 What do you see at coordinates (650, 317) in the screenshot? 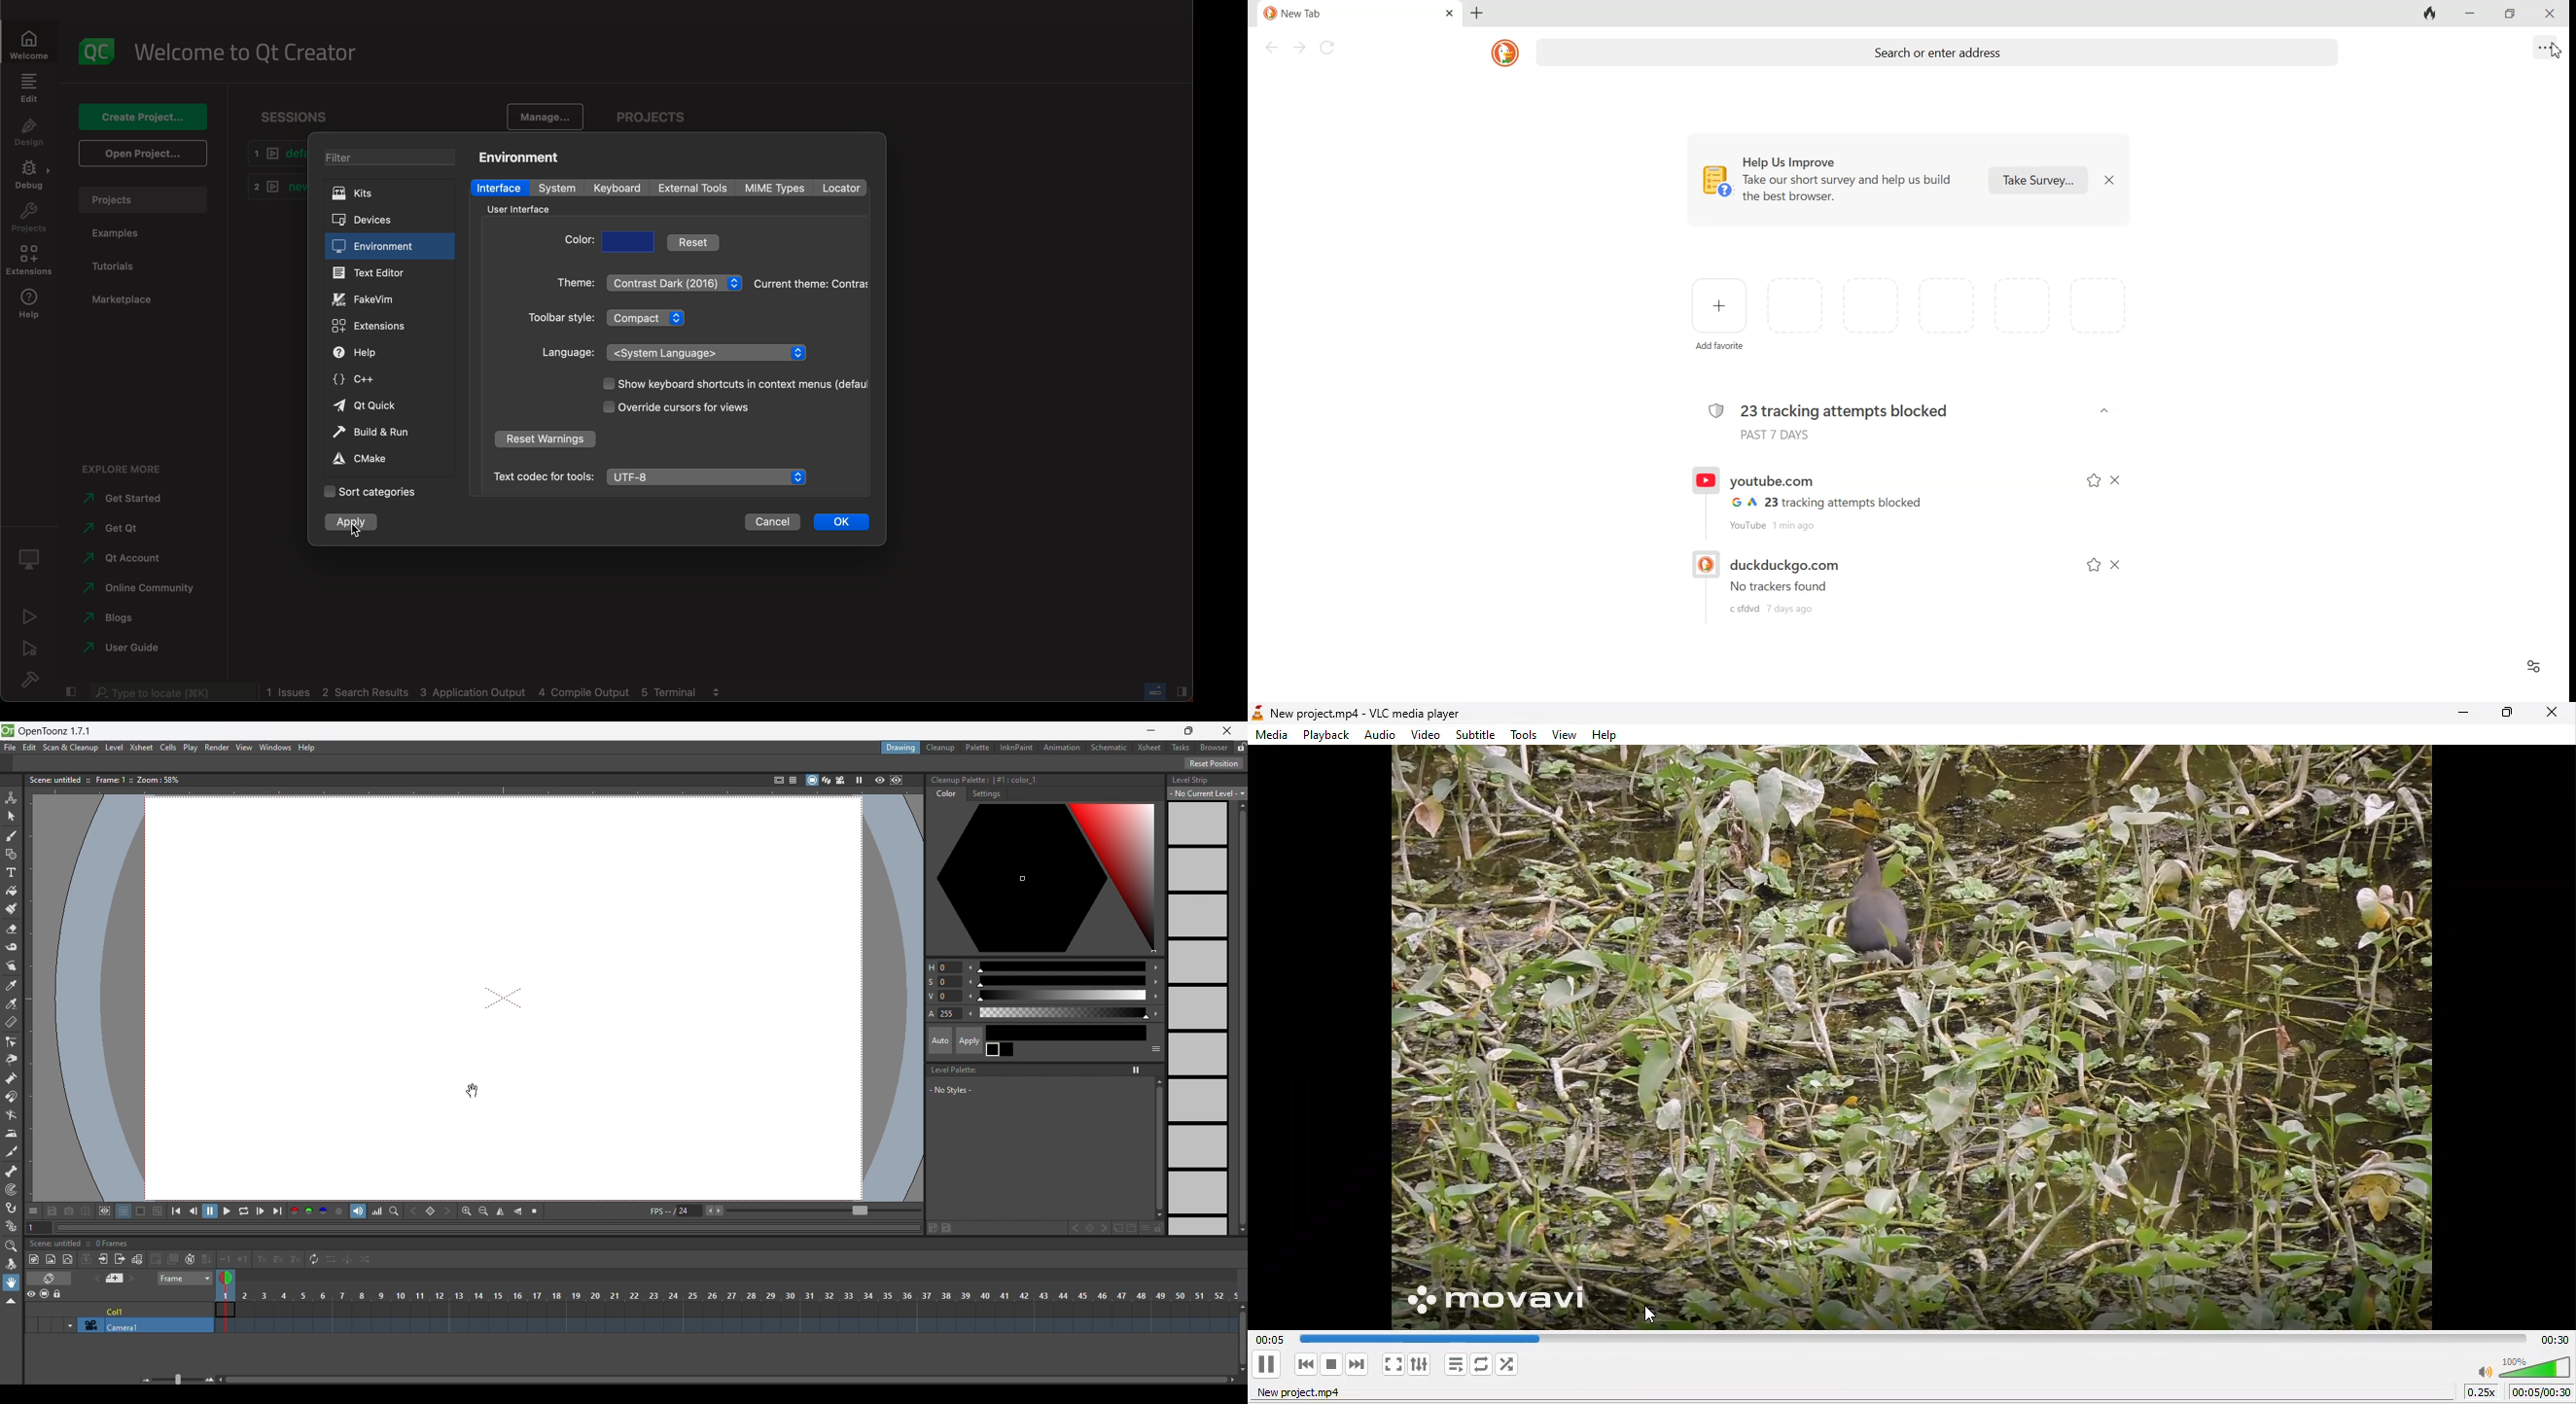
I see `compact` at bounding box center [650, 317].